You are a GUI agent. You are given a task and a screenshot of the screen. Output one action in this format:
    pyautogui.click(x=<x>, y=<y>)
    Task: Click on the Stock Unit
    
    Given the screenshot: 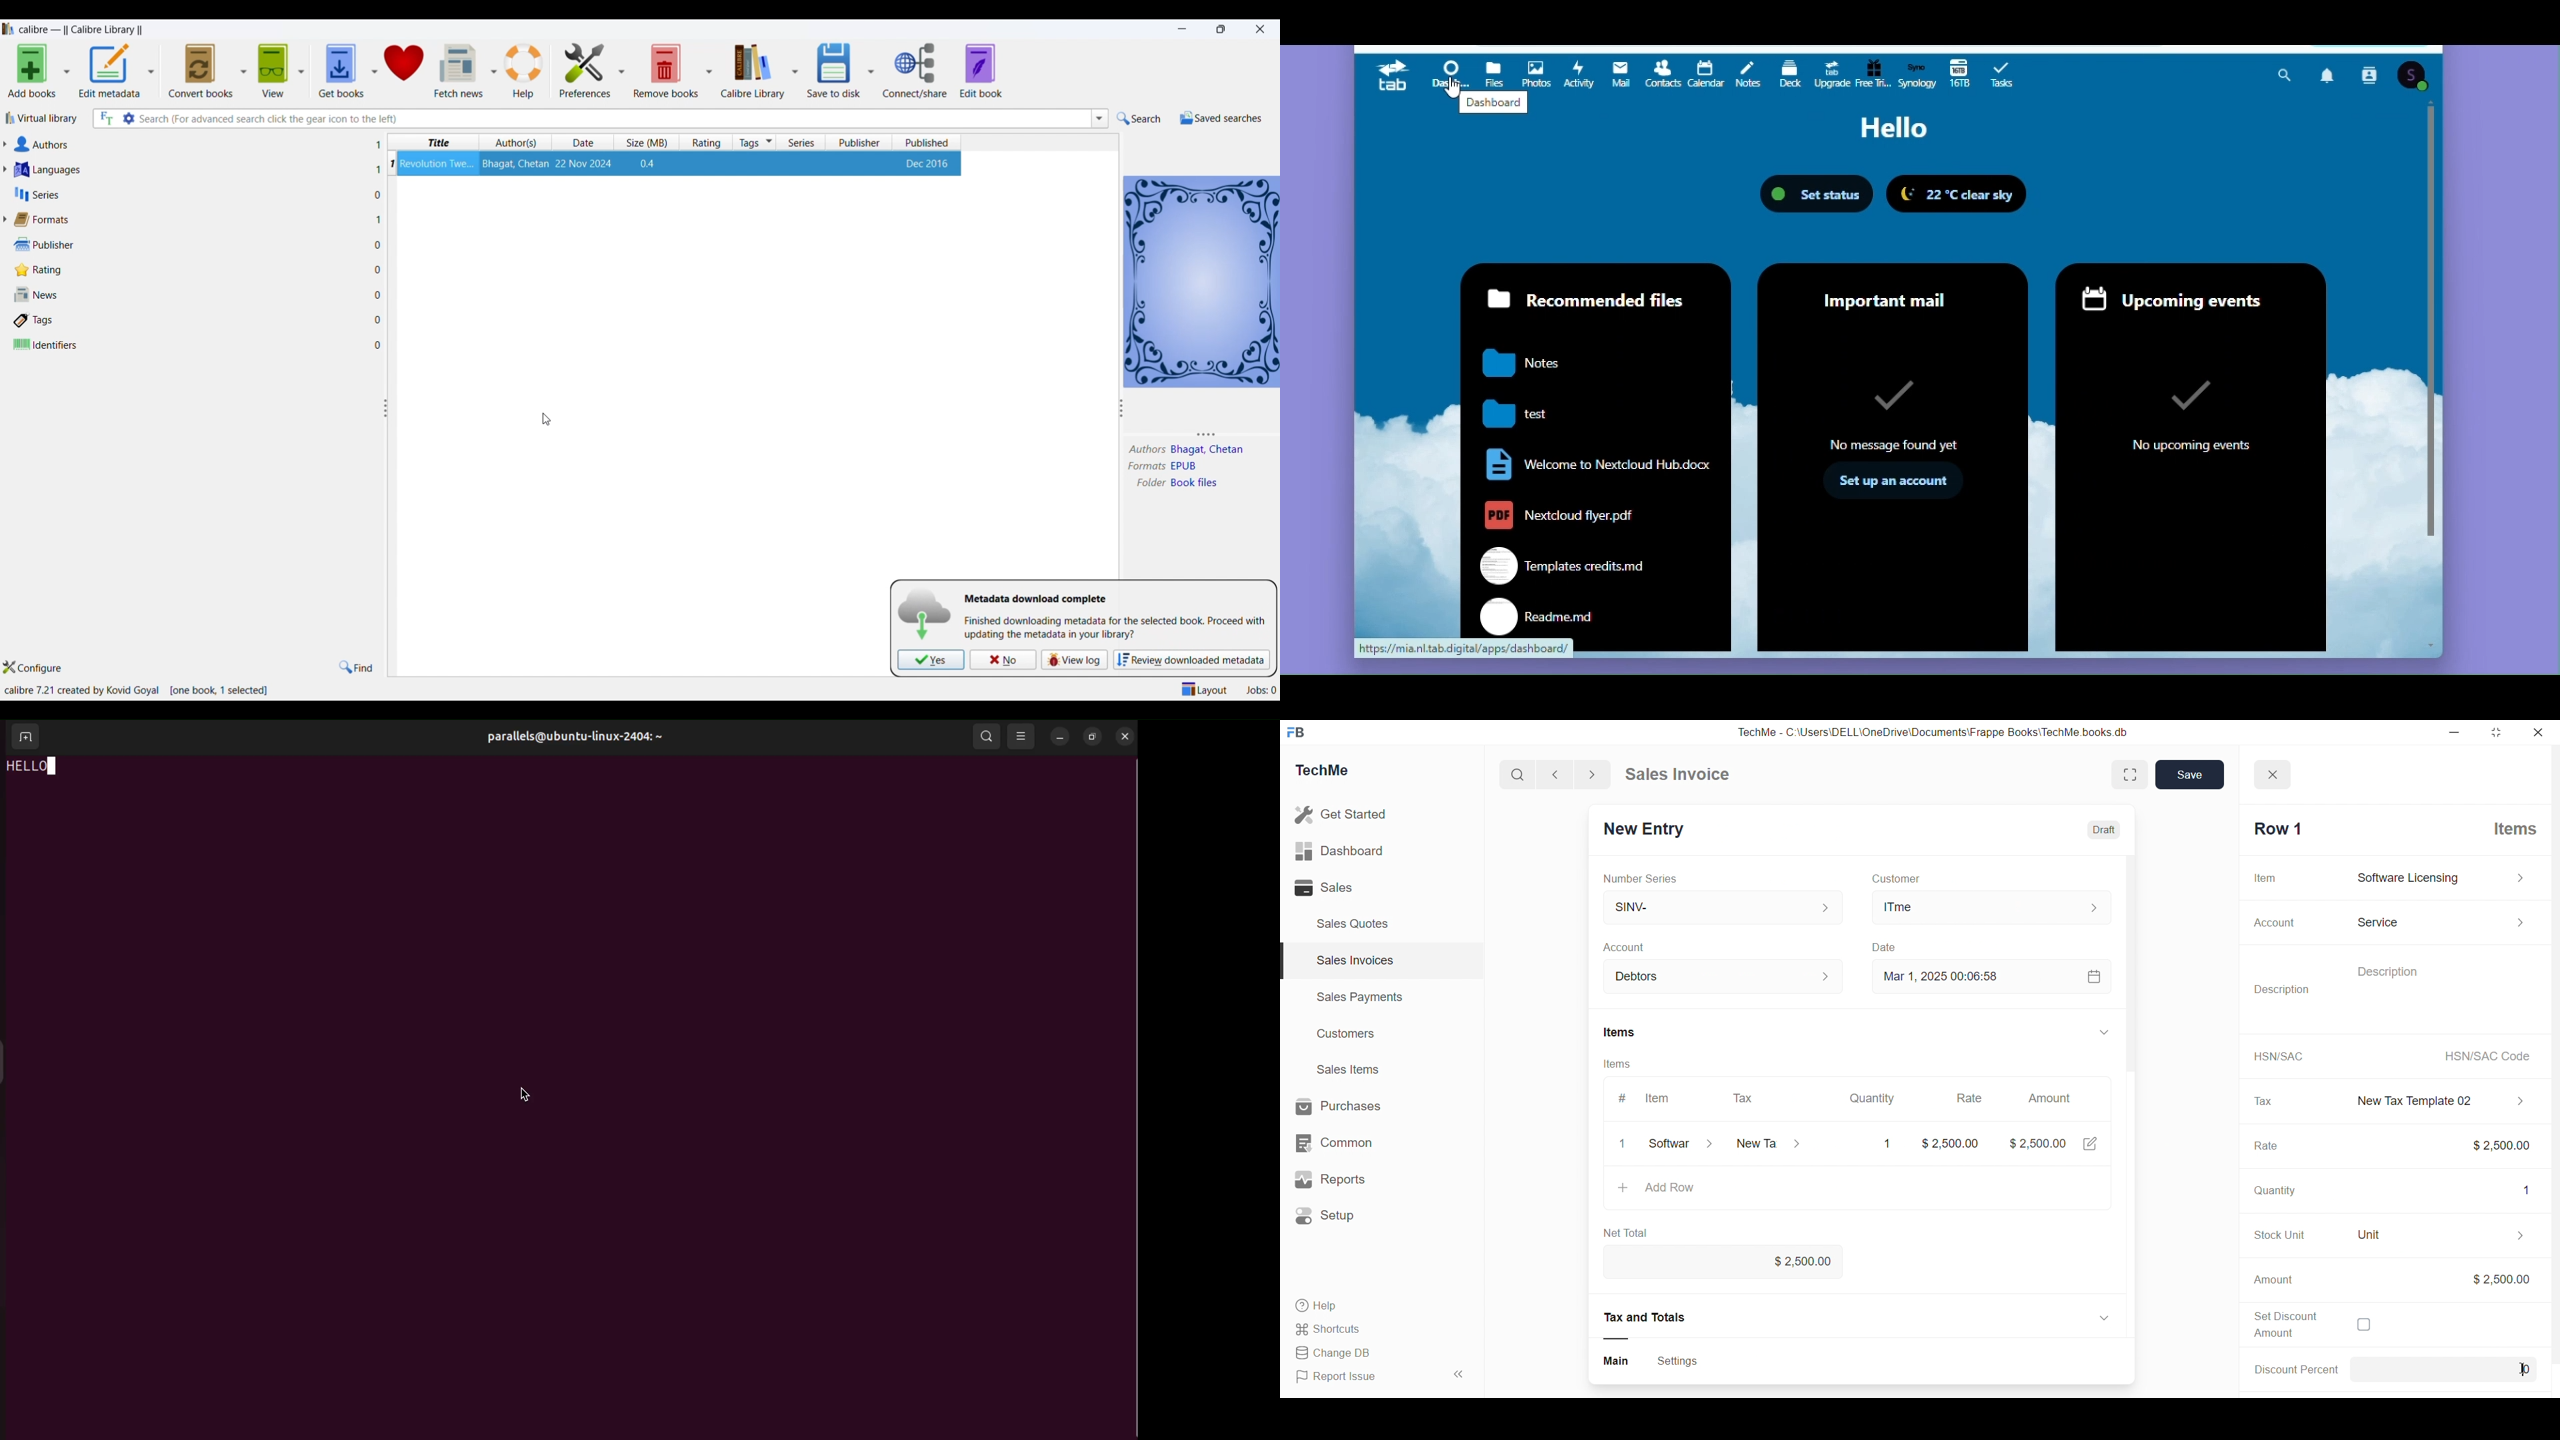 What is the action you would take?
    pyautogui.click(x=2271, y=1235)
    